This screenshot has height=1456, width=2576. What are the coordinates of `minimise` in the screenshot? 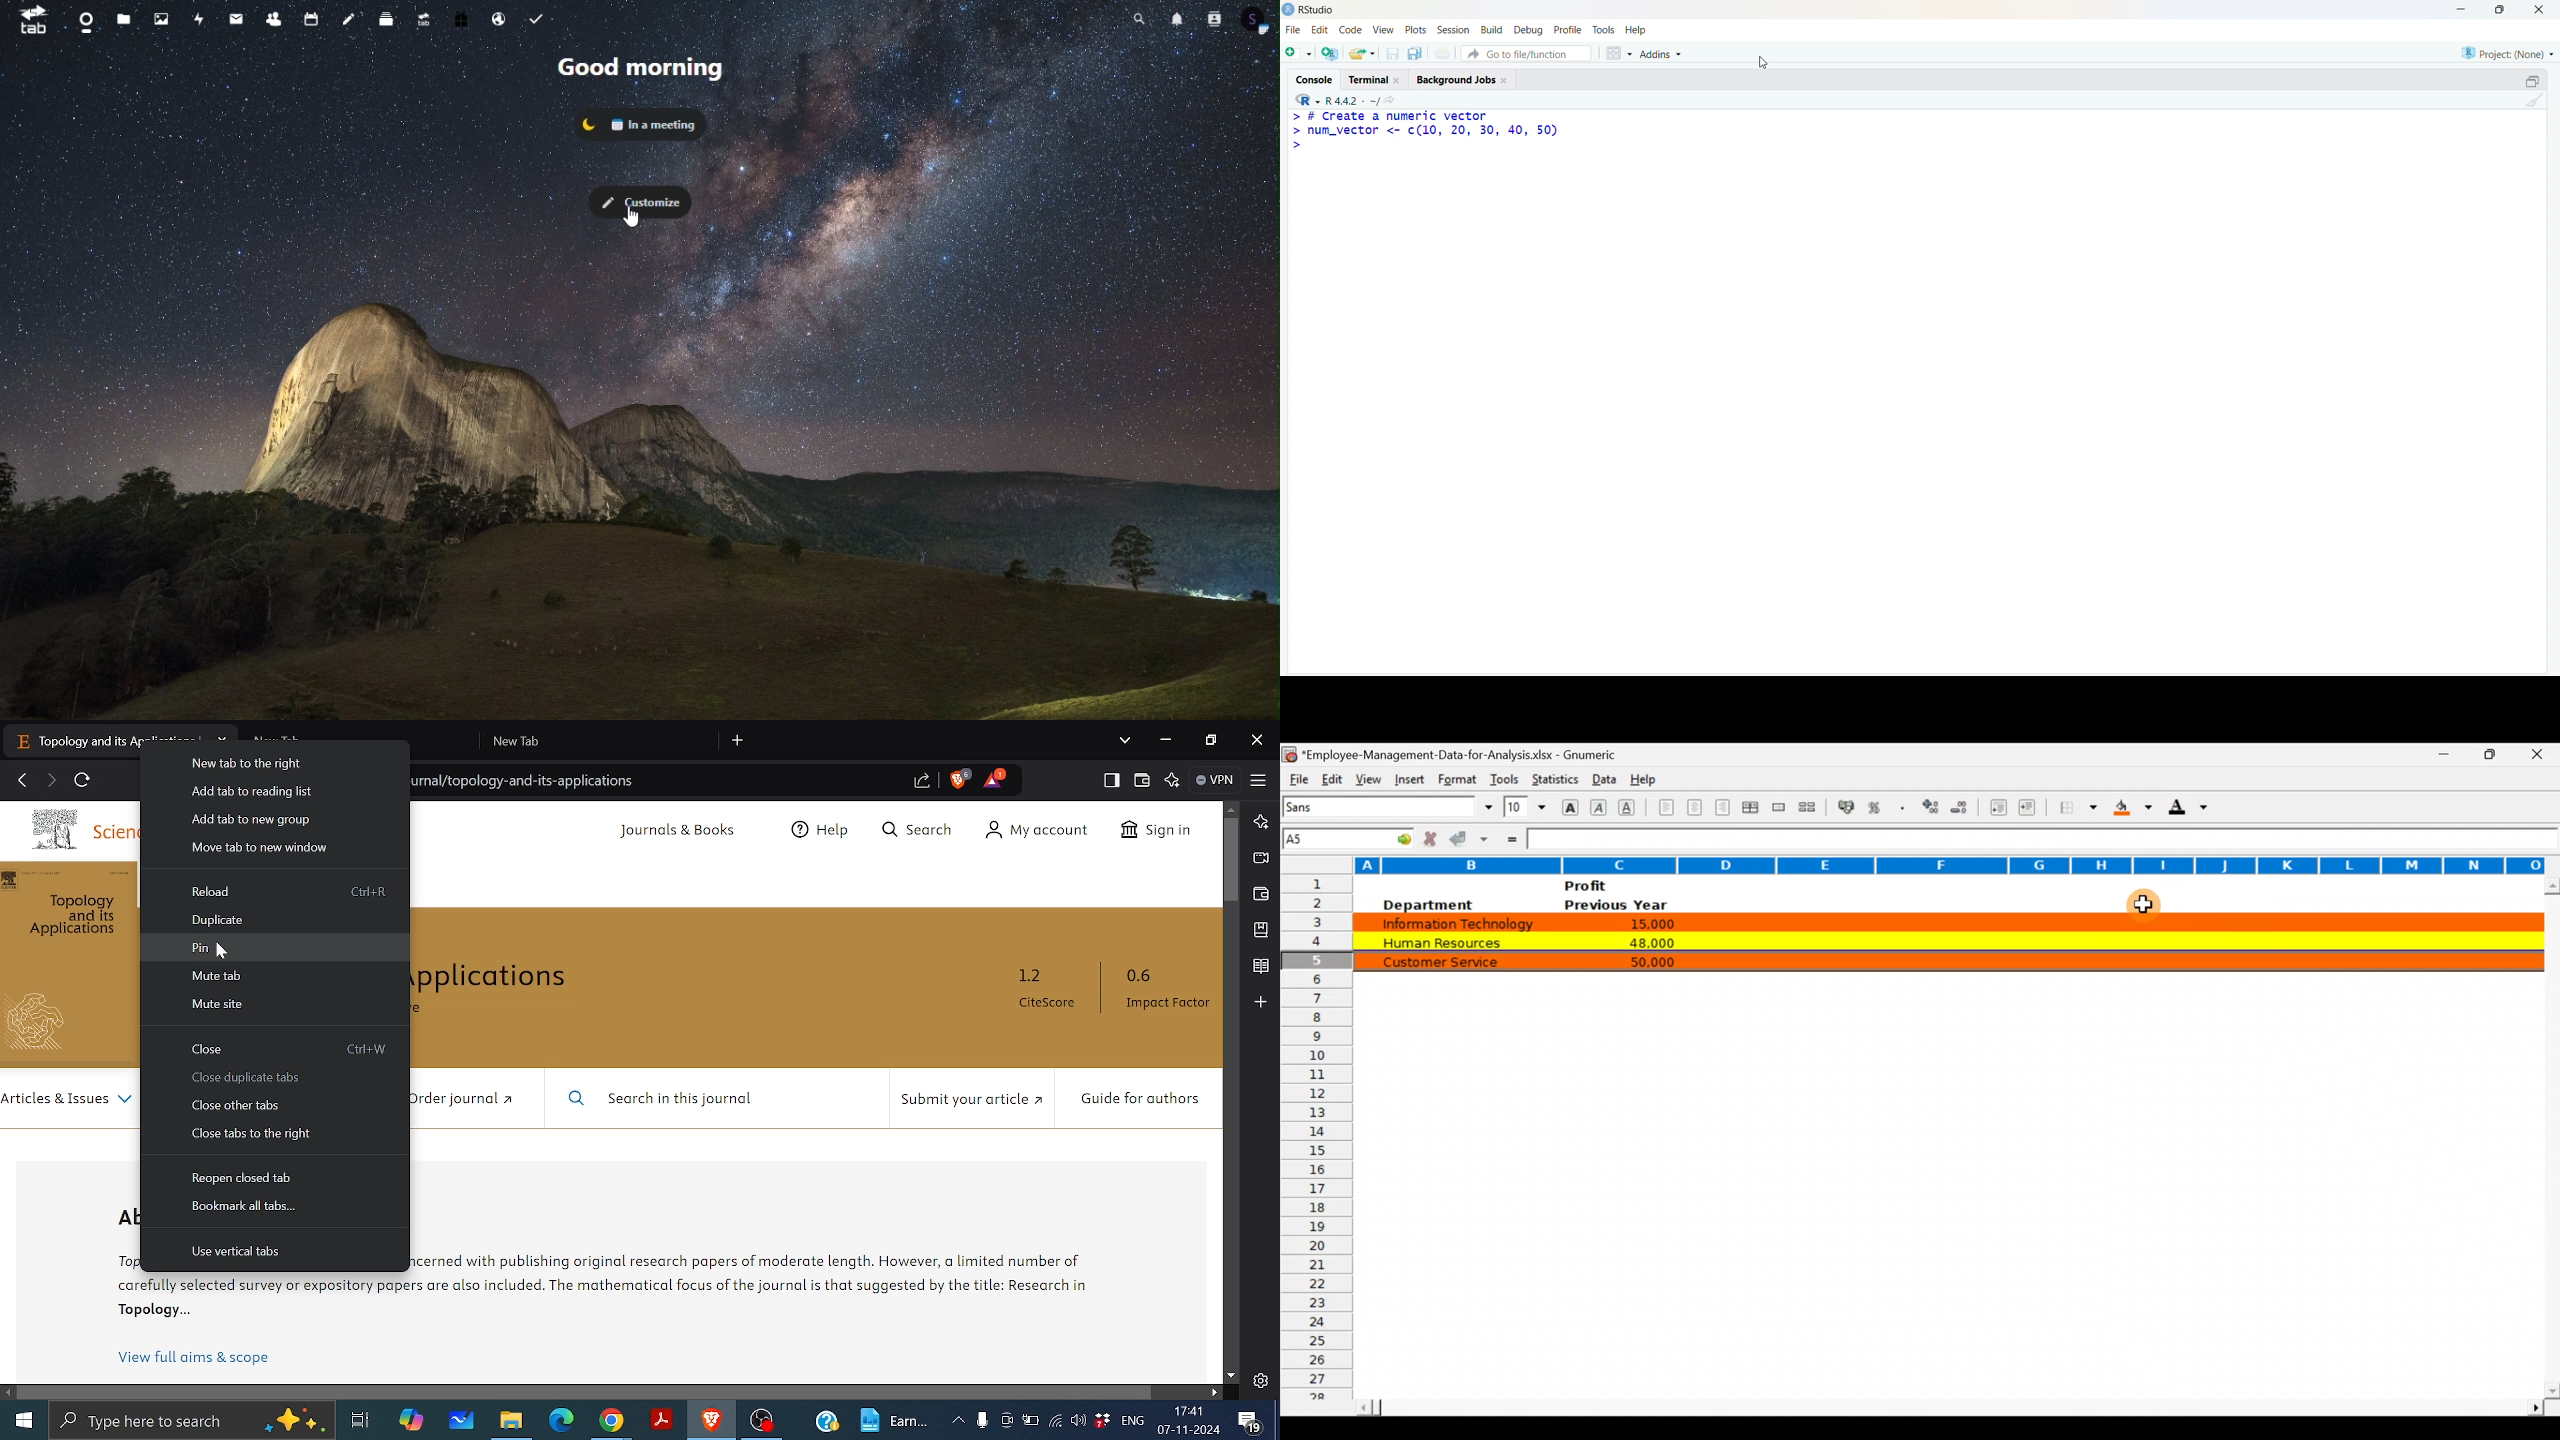 It's located at (2463, 9).